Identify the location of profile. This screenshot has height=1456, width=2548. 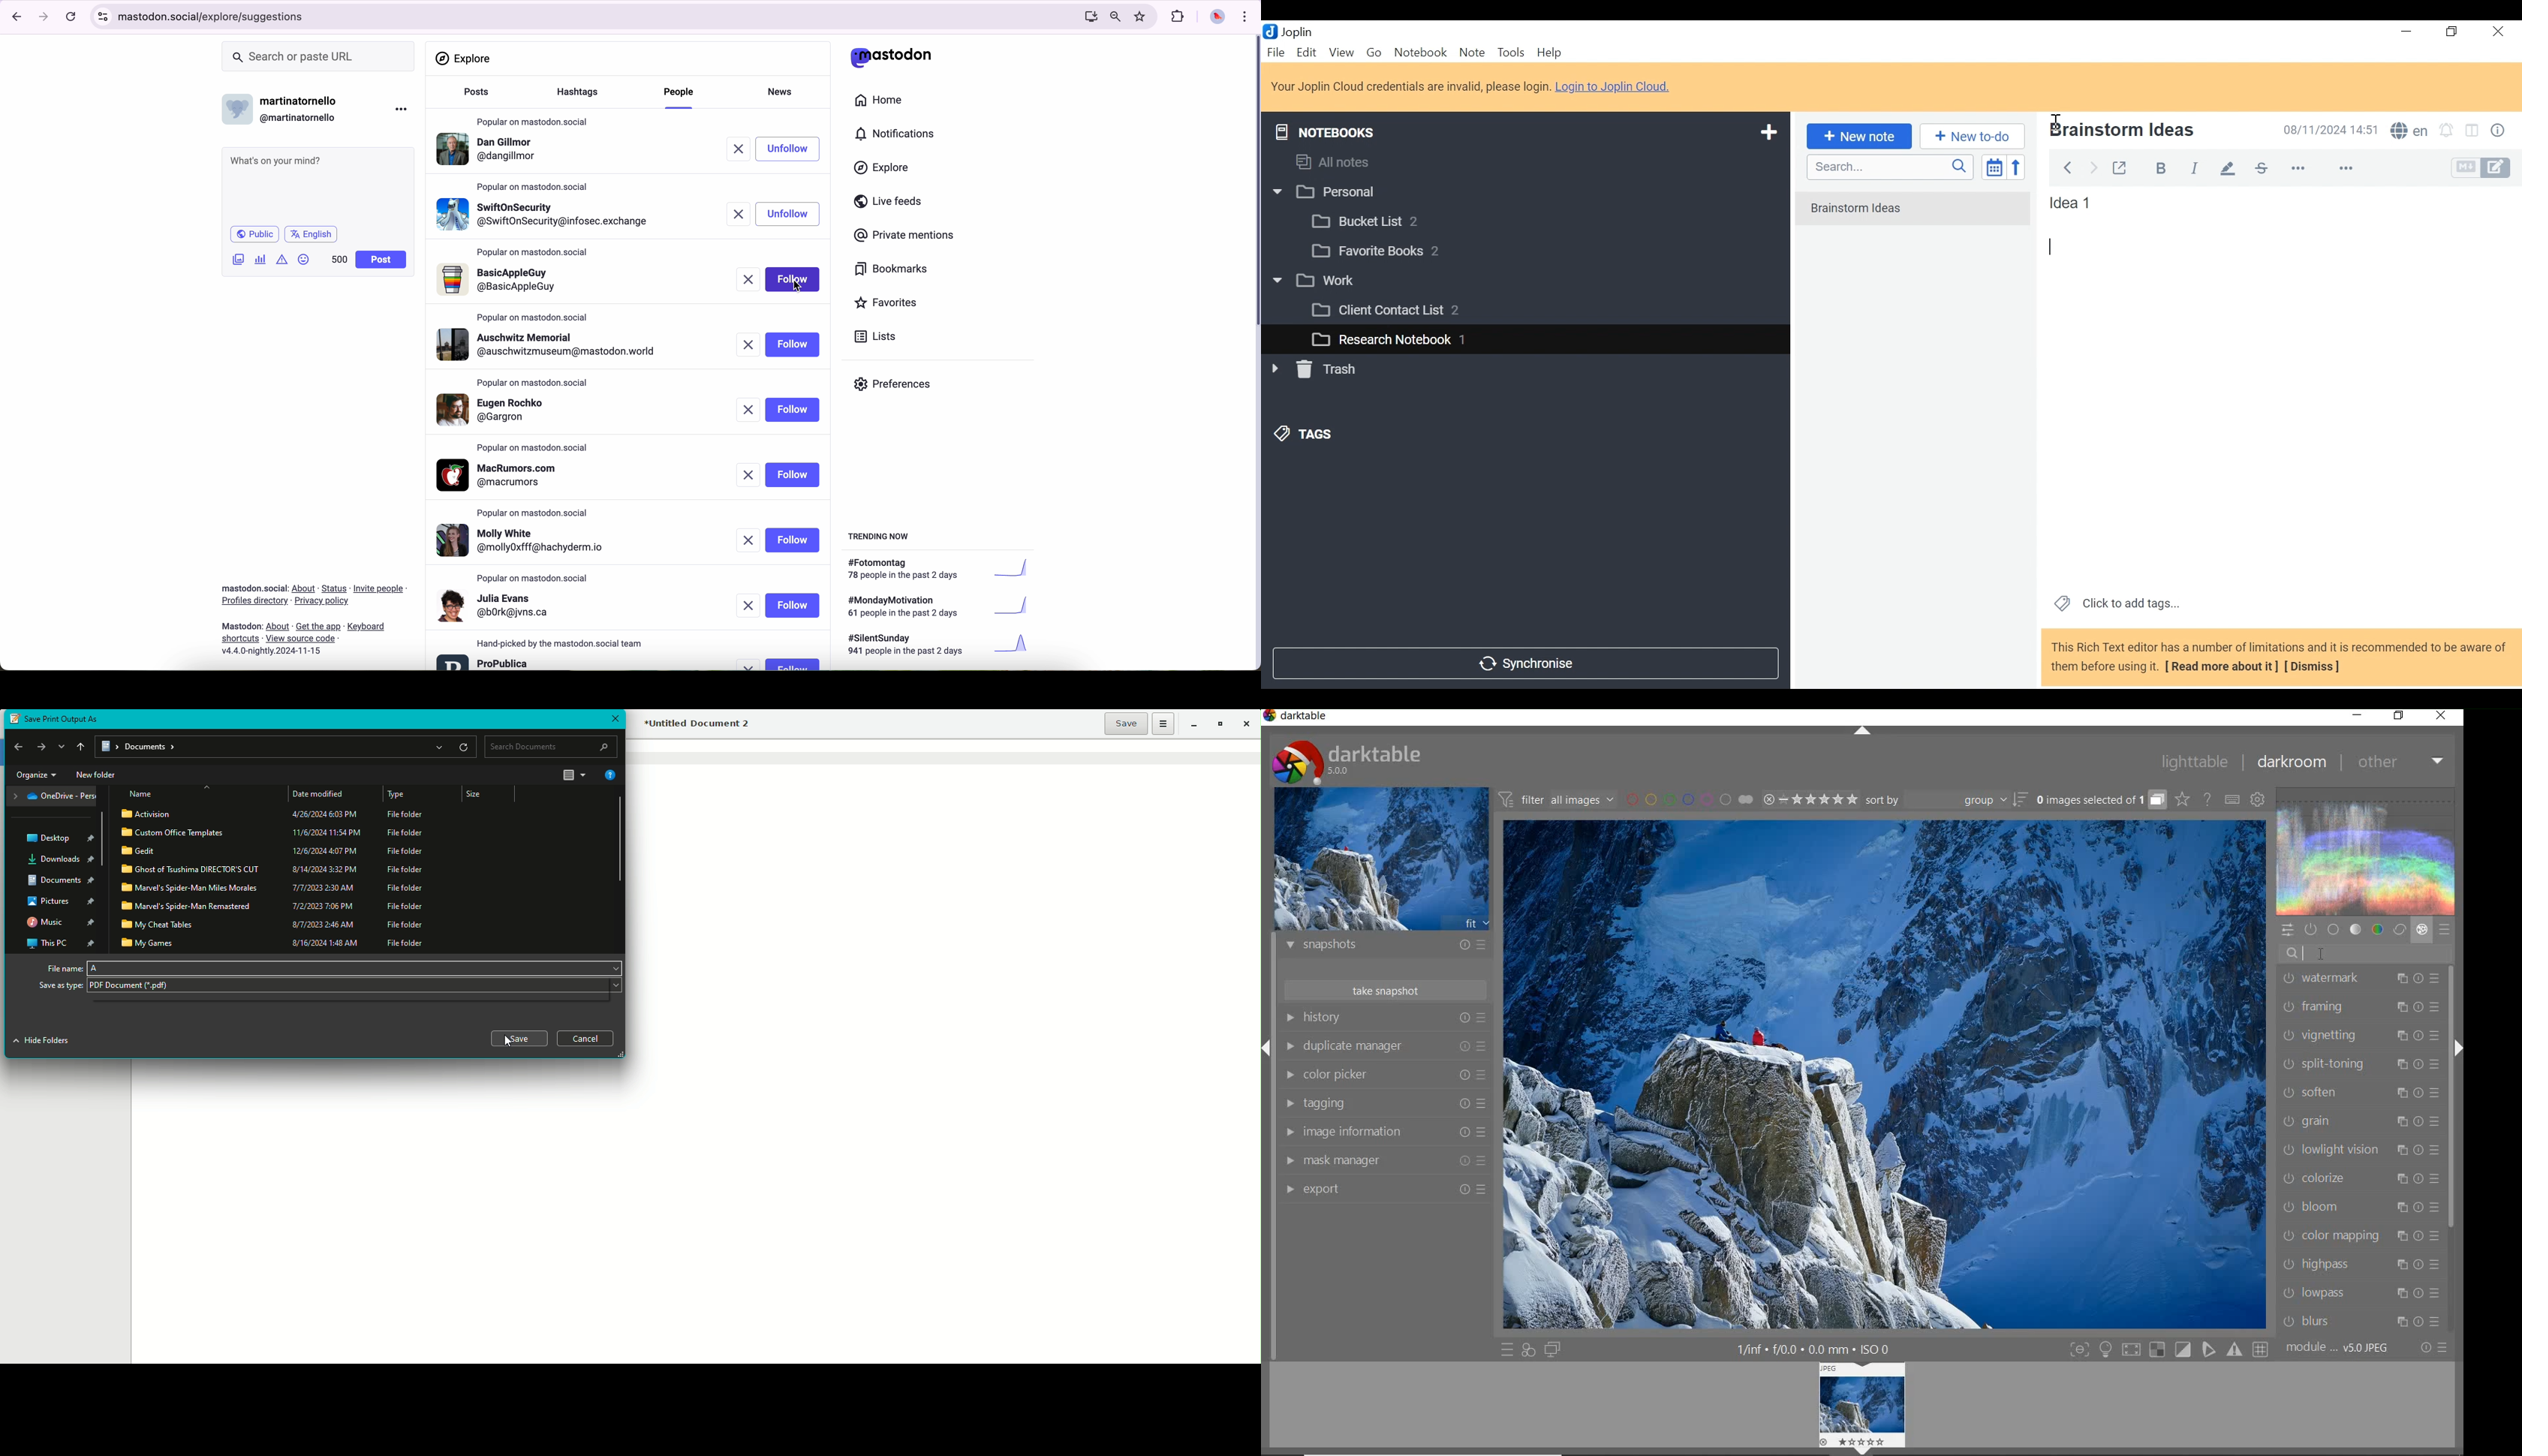
(504, 475).